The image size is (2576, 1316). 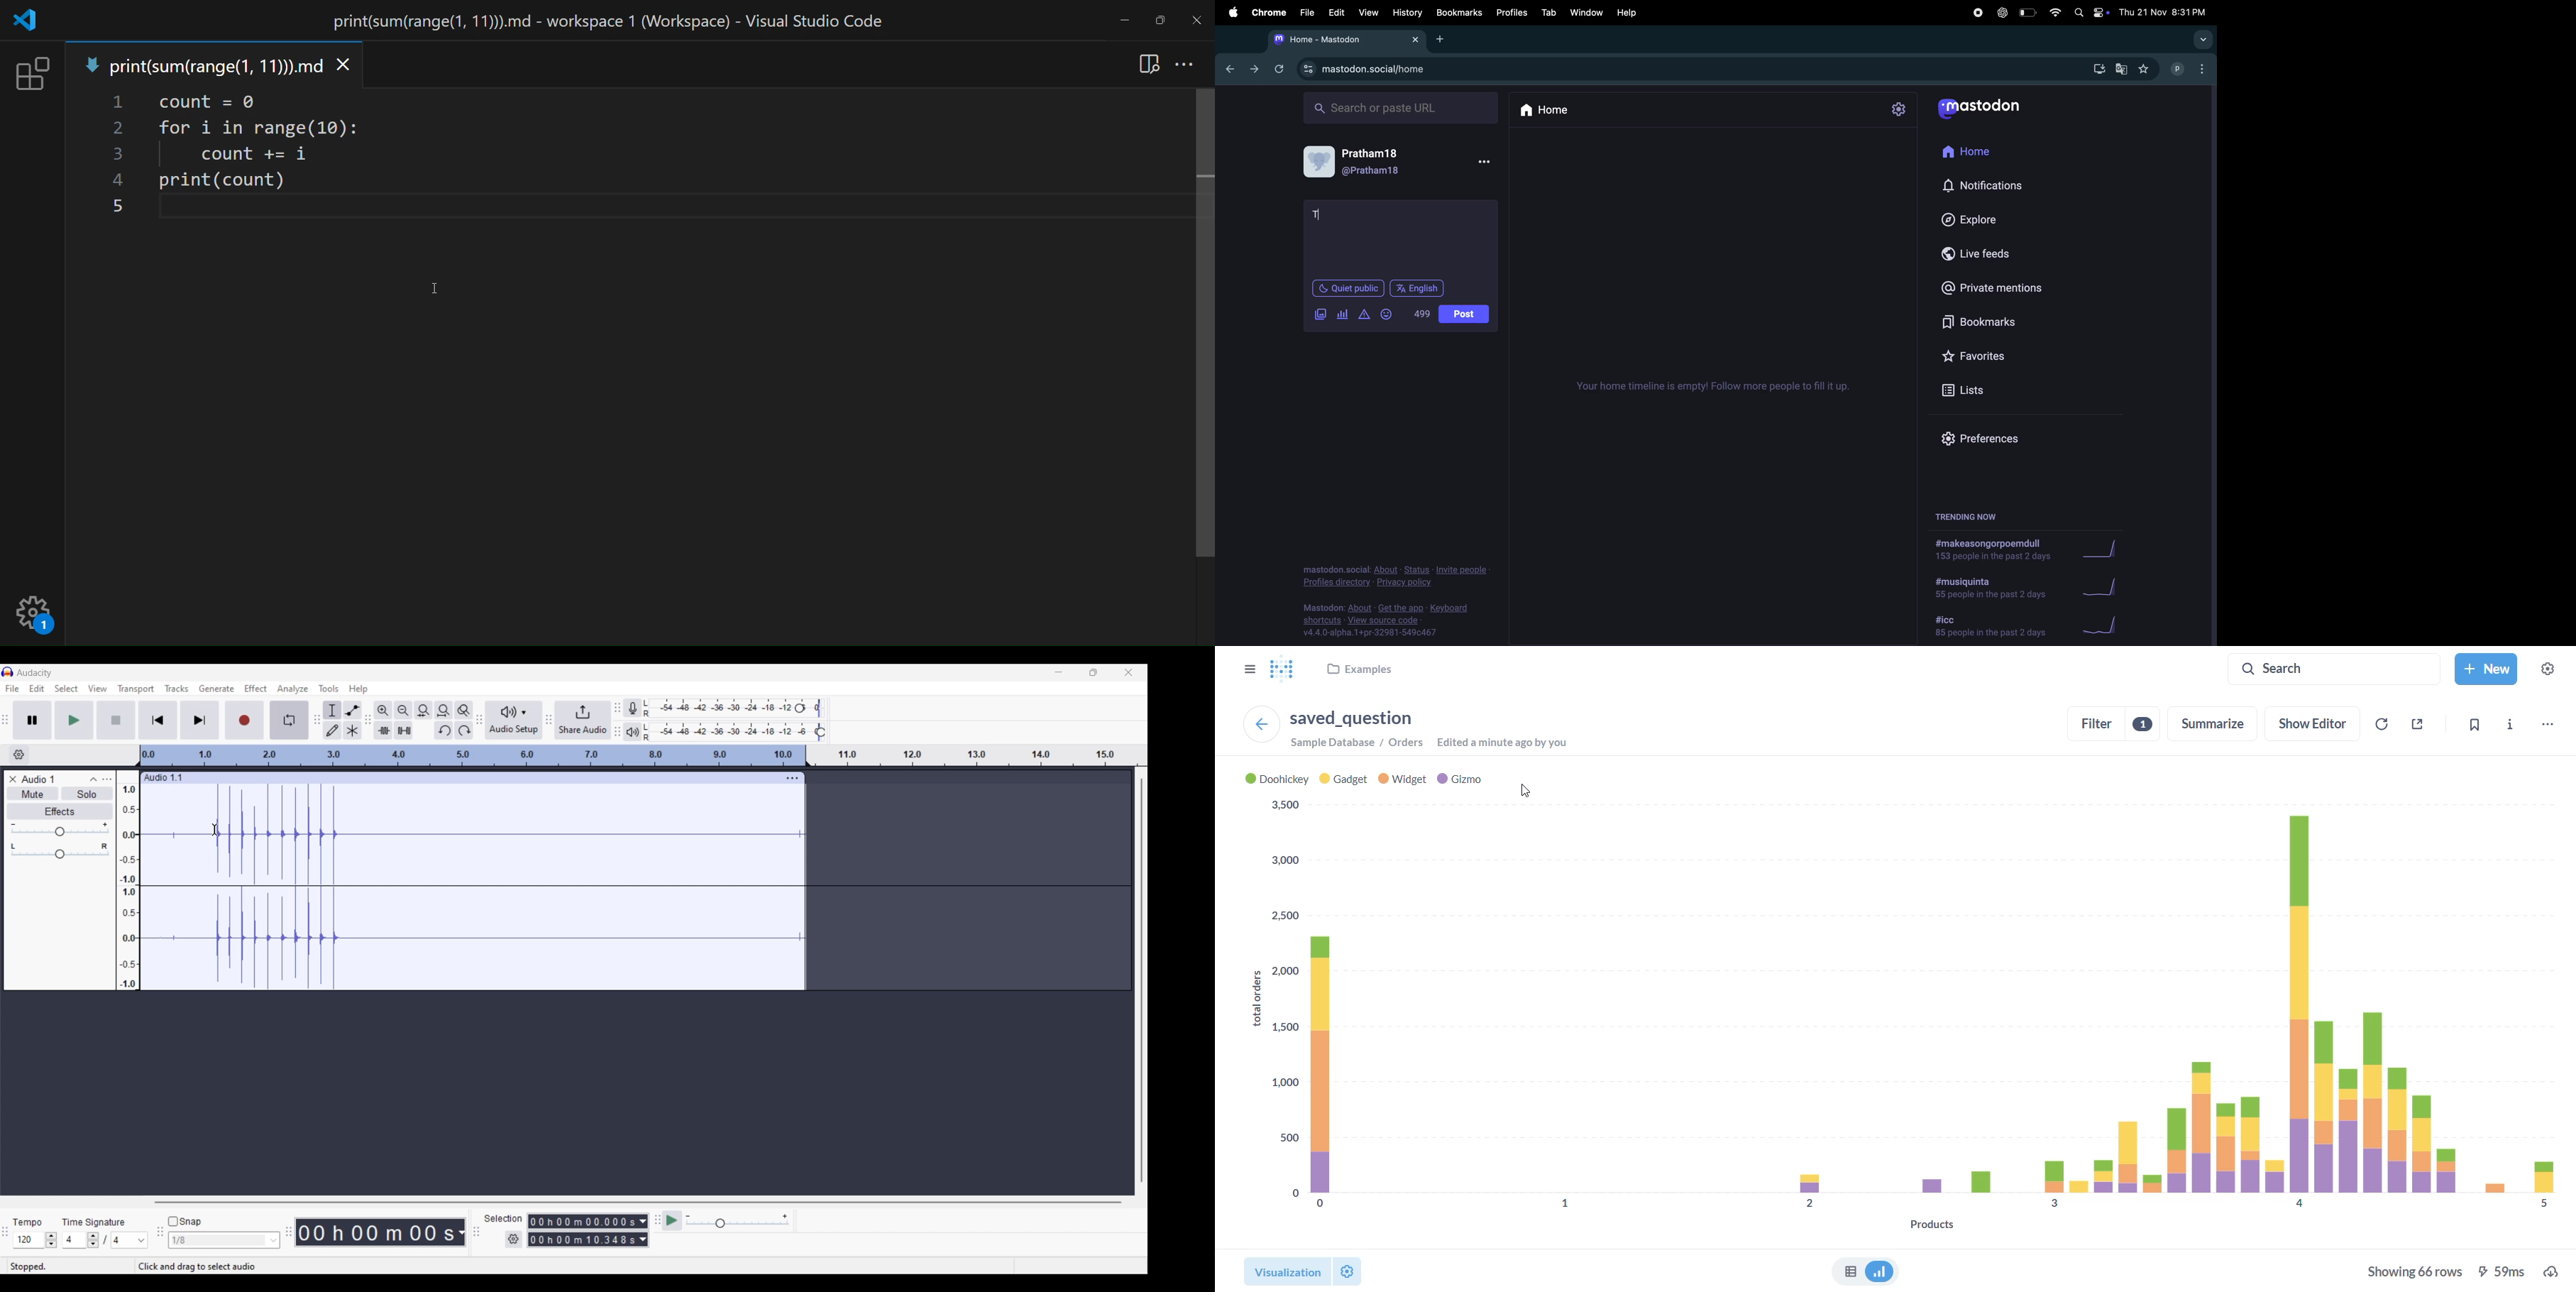 I want to click on View menu, so click(x=98, y=689).